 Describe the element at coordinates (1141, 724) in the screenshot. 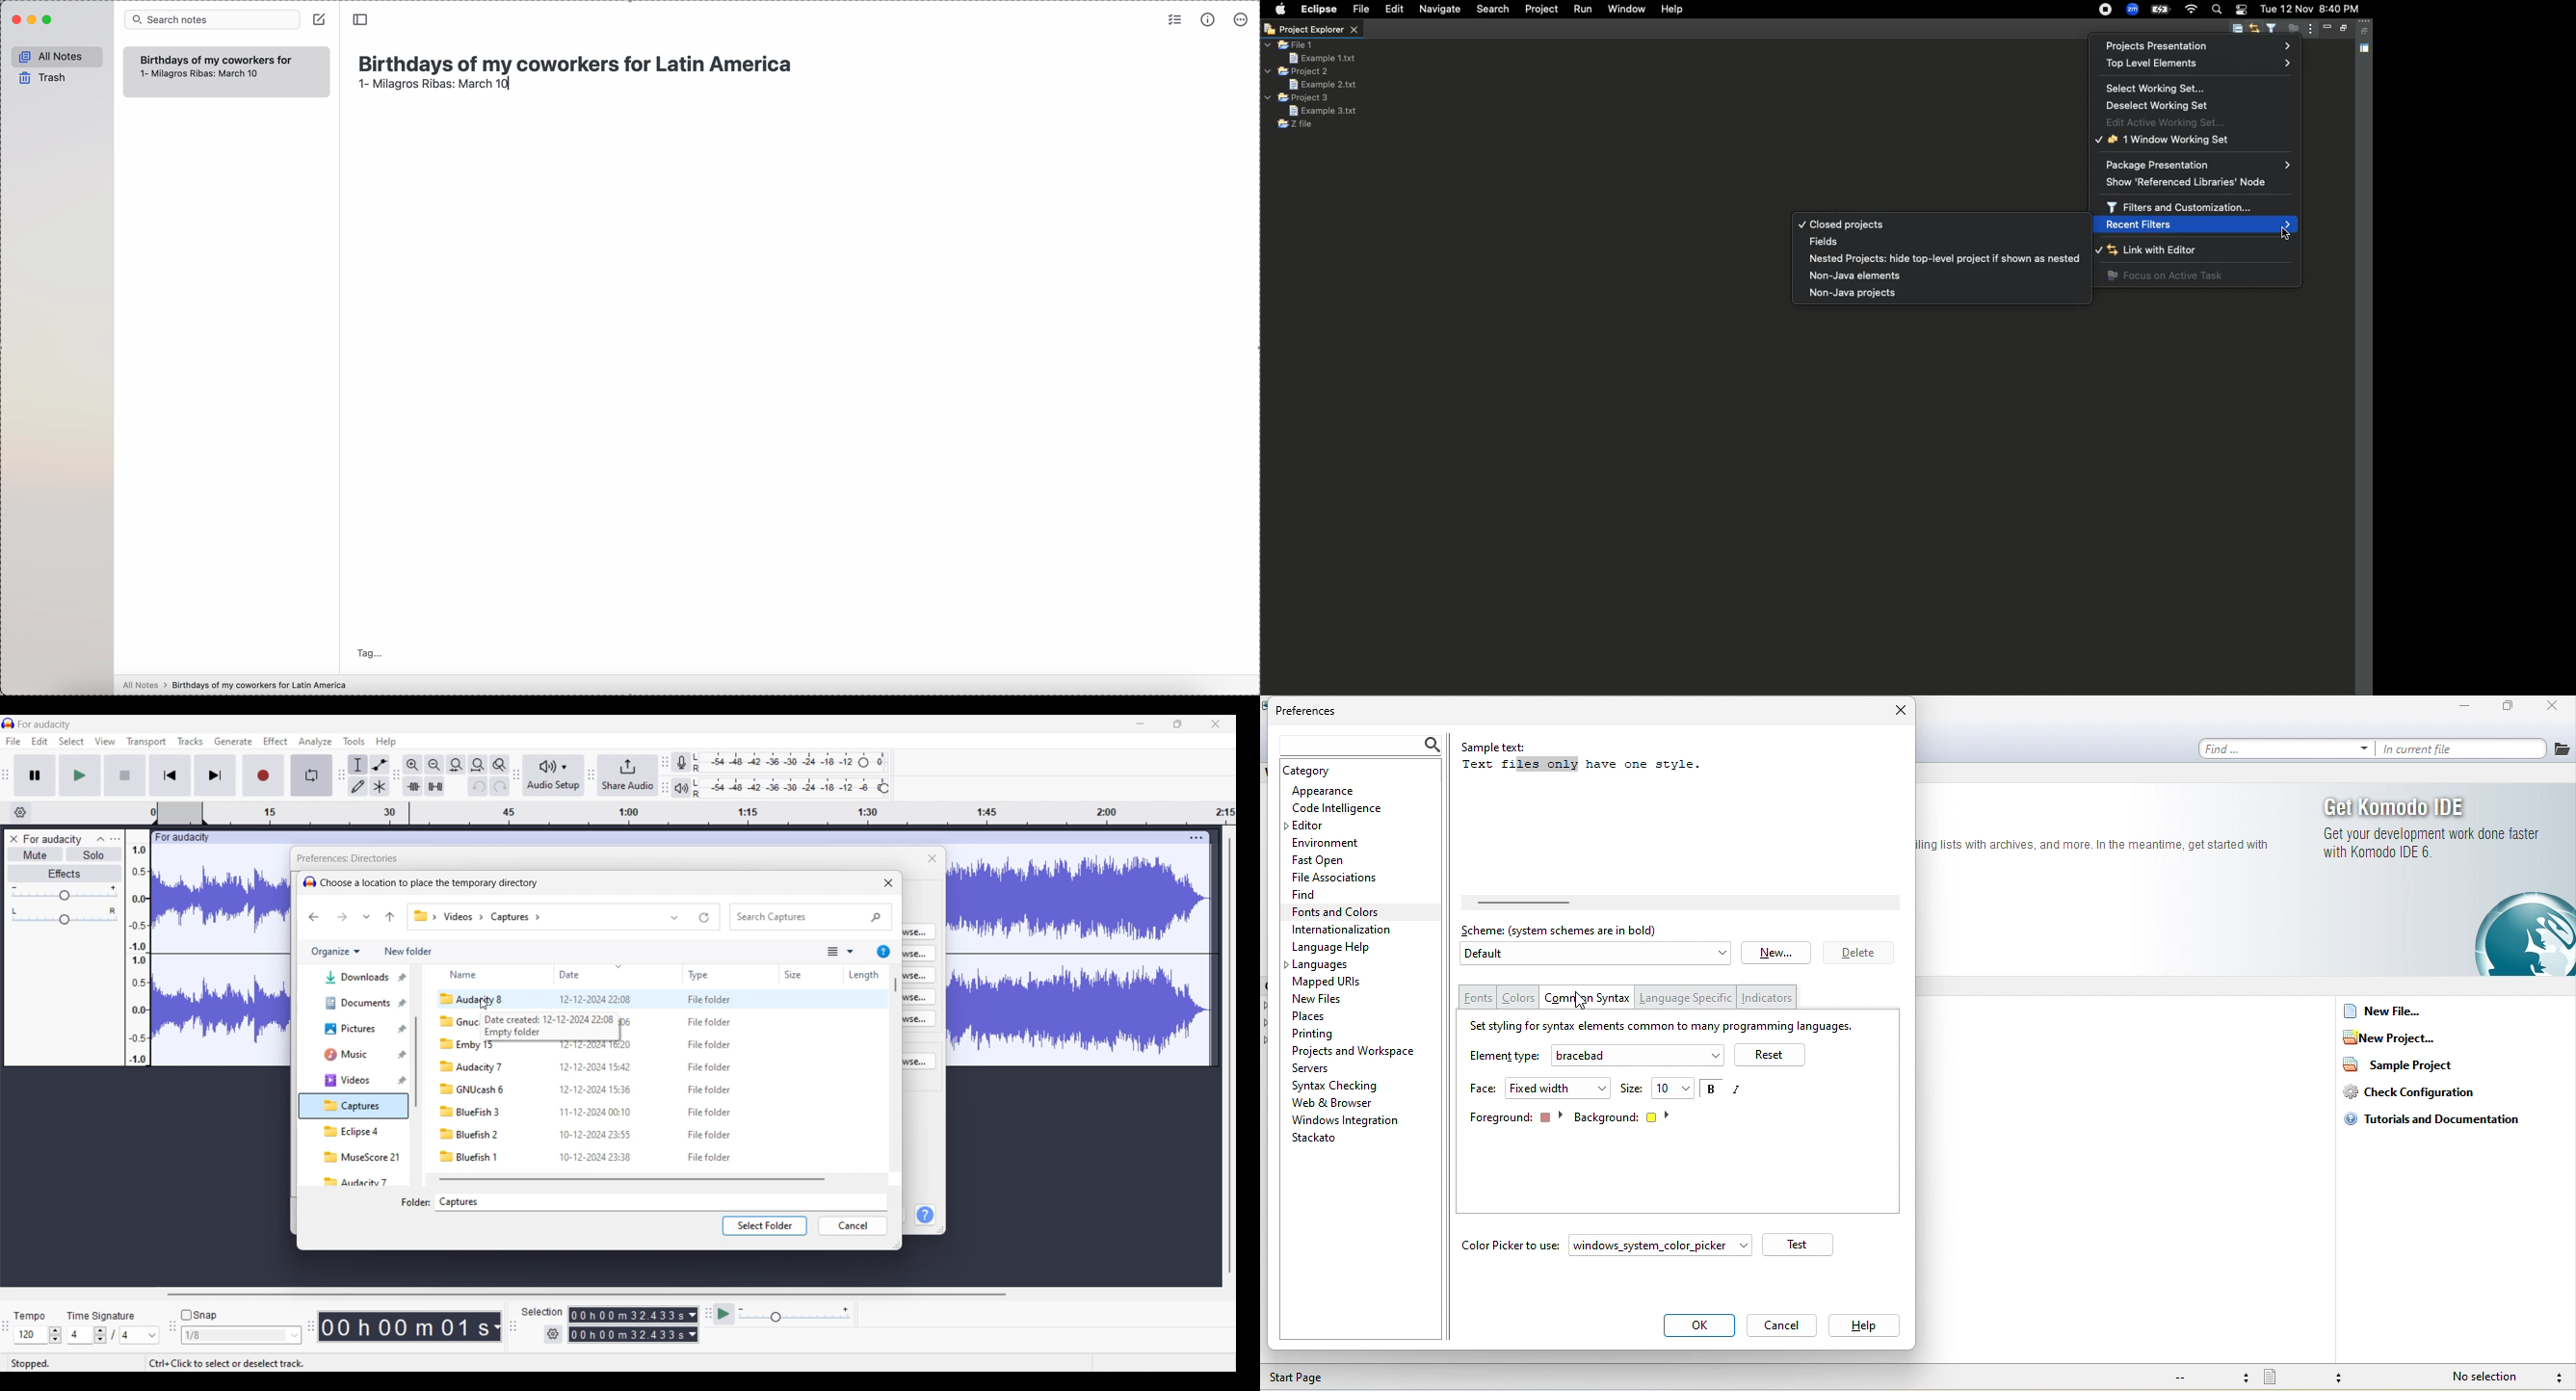

I see `Minimize` at that location.